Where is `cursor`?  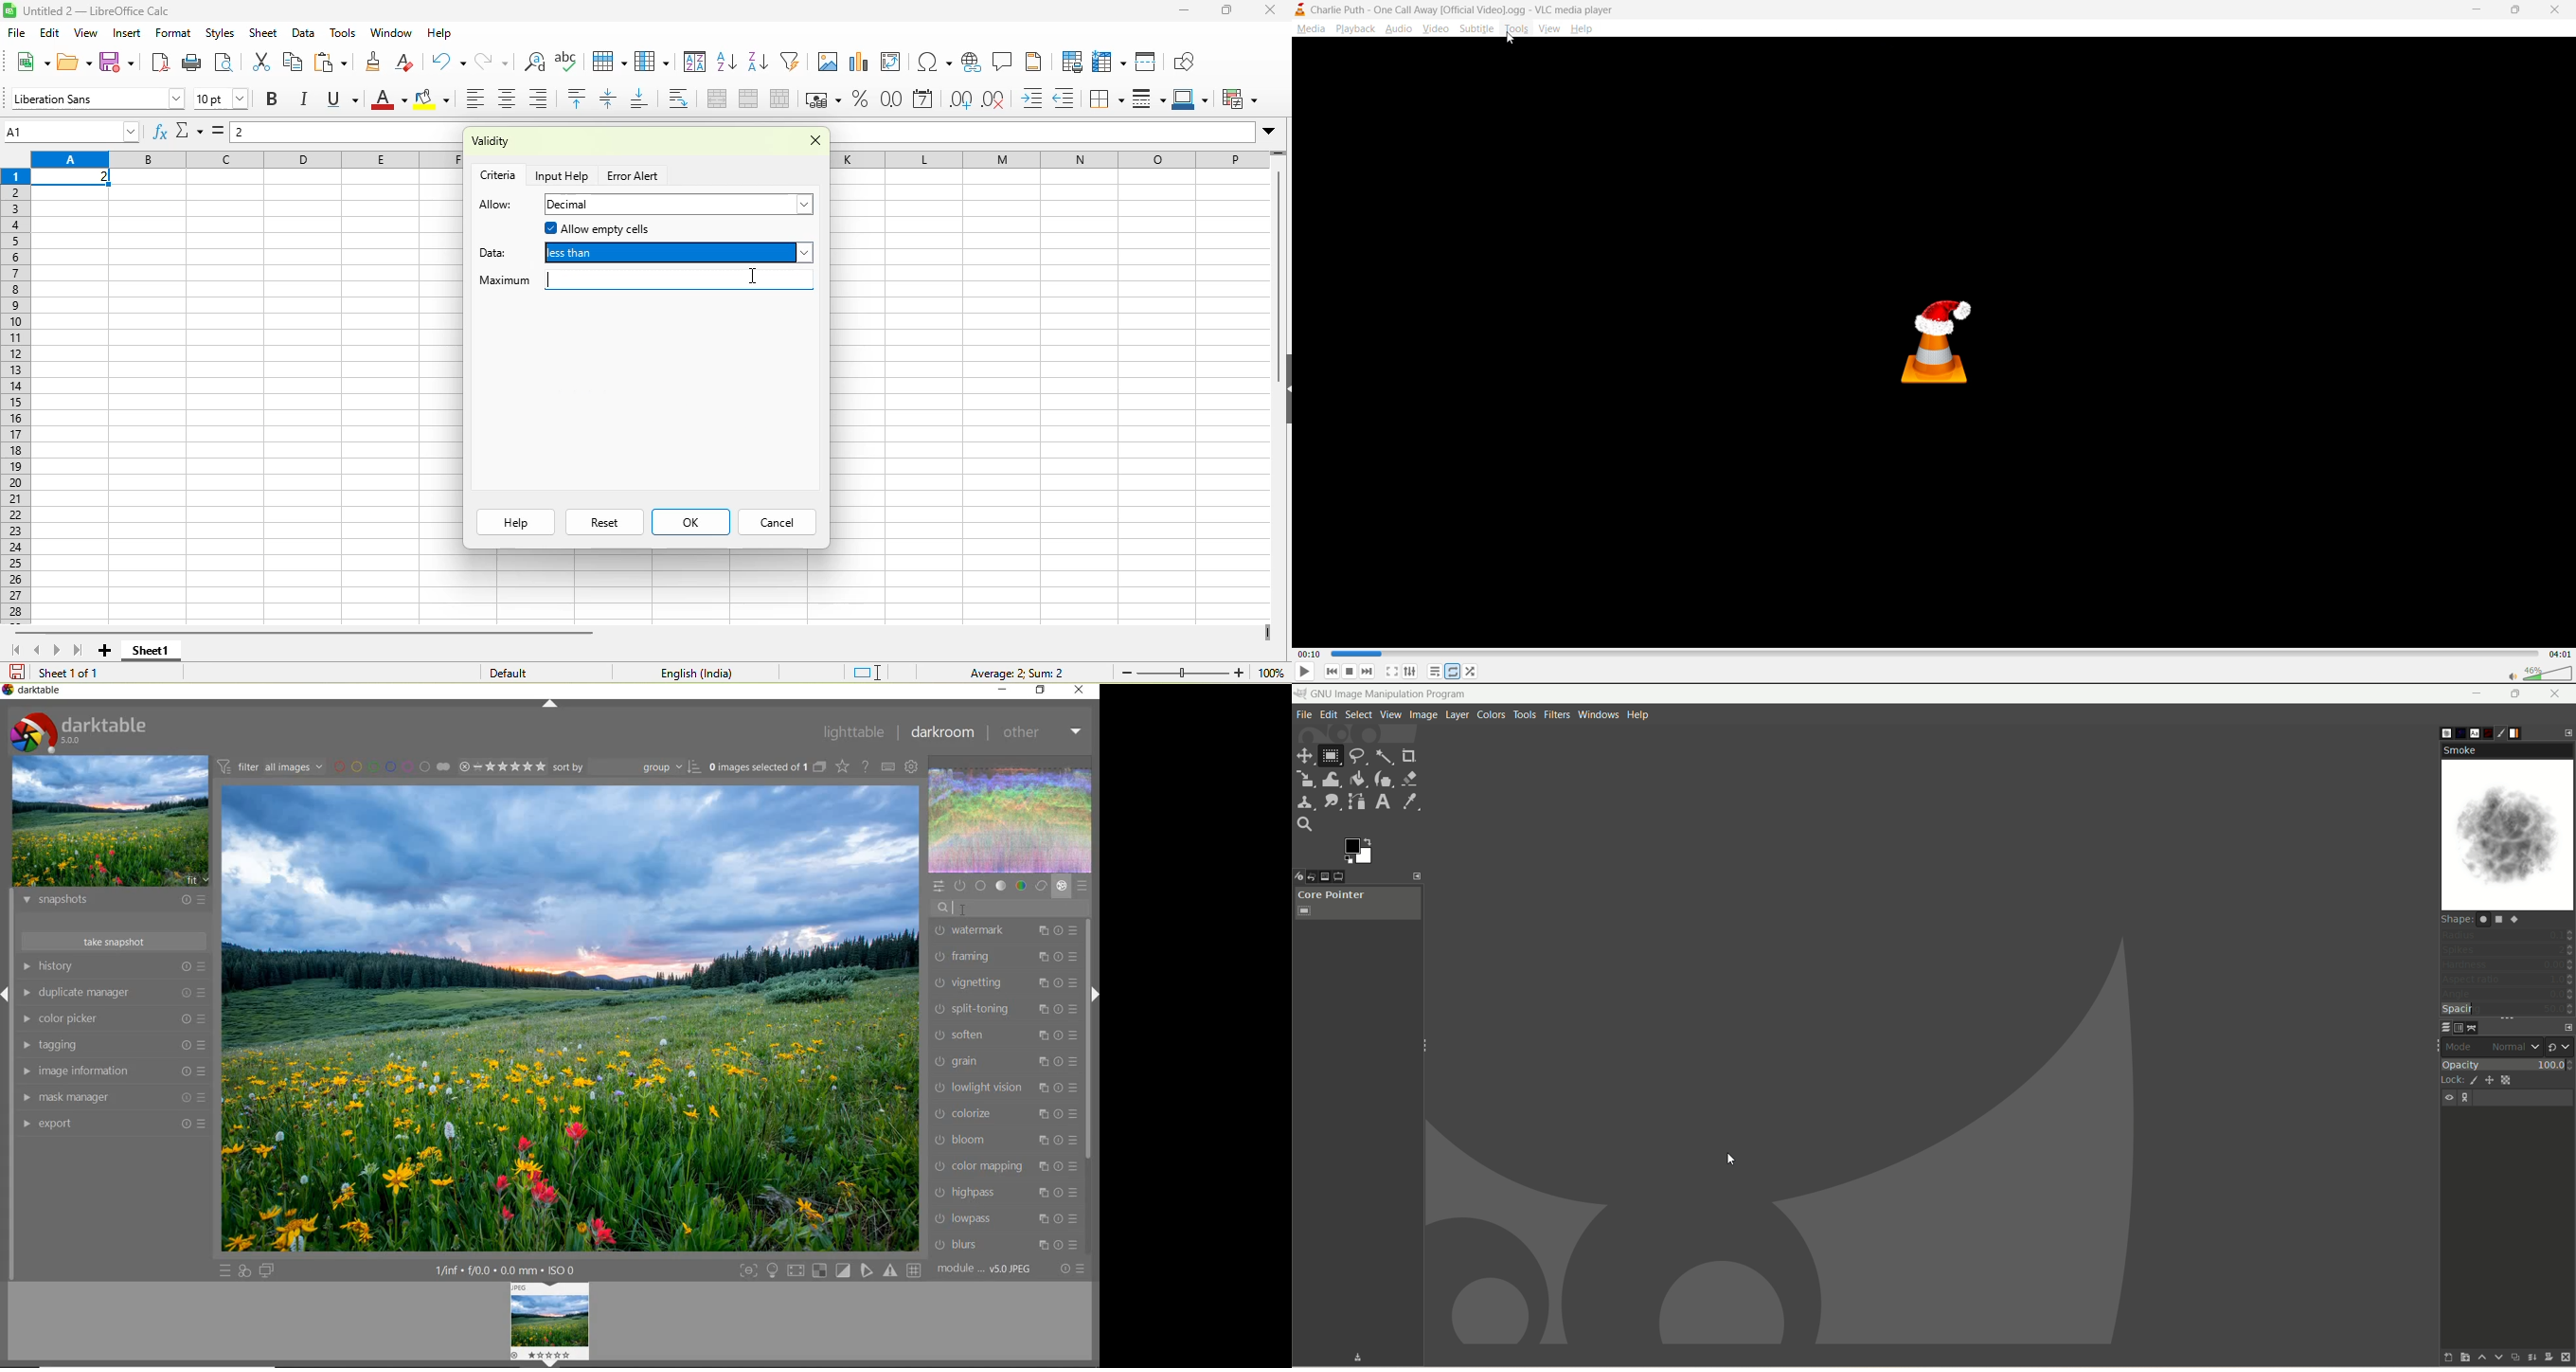
cursor is located at coordinates (965, 910).